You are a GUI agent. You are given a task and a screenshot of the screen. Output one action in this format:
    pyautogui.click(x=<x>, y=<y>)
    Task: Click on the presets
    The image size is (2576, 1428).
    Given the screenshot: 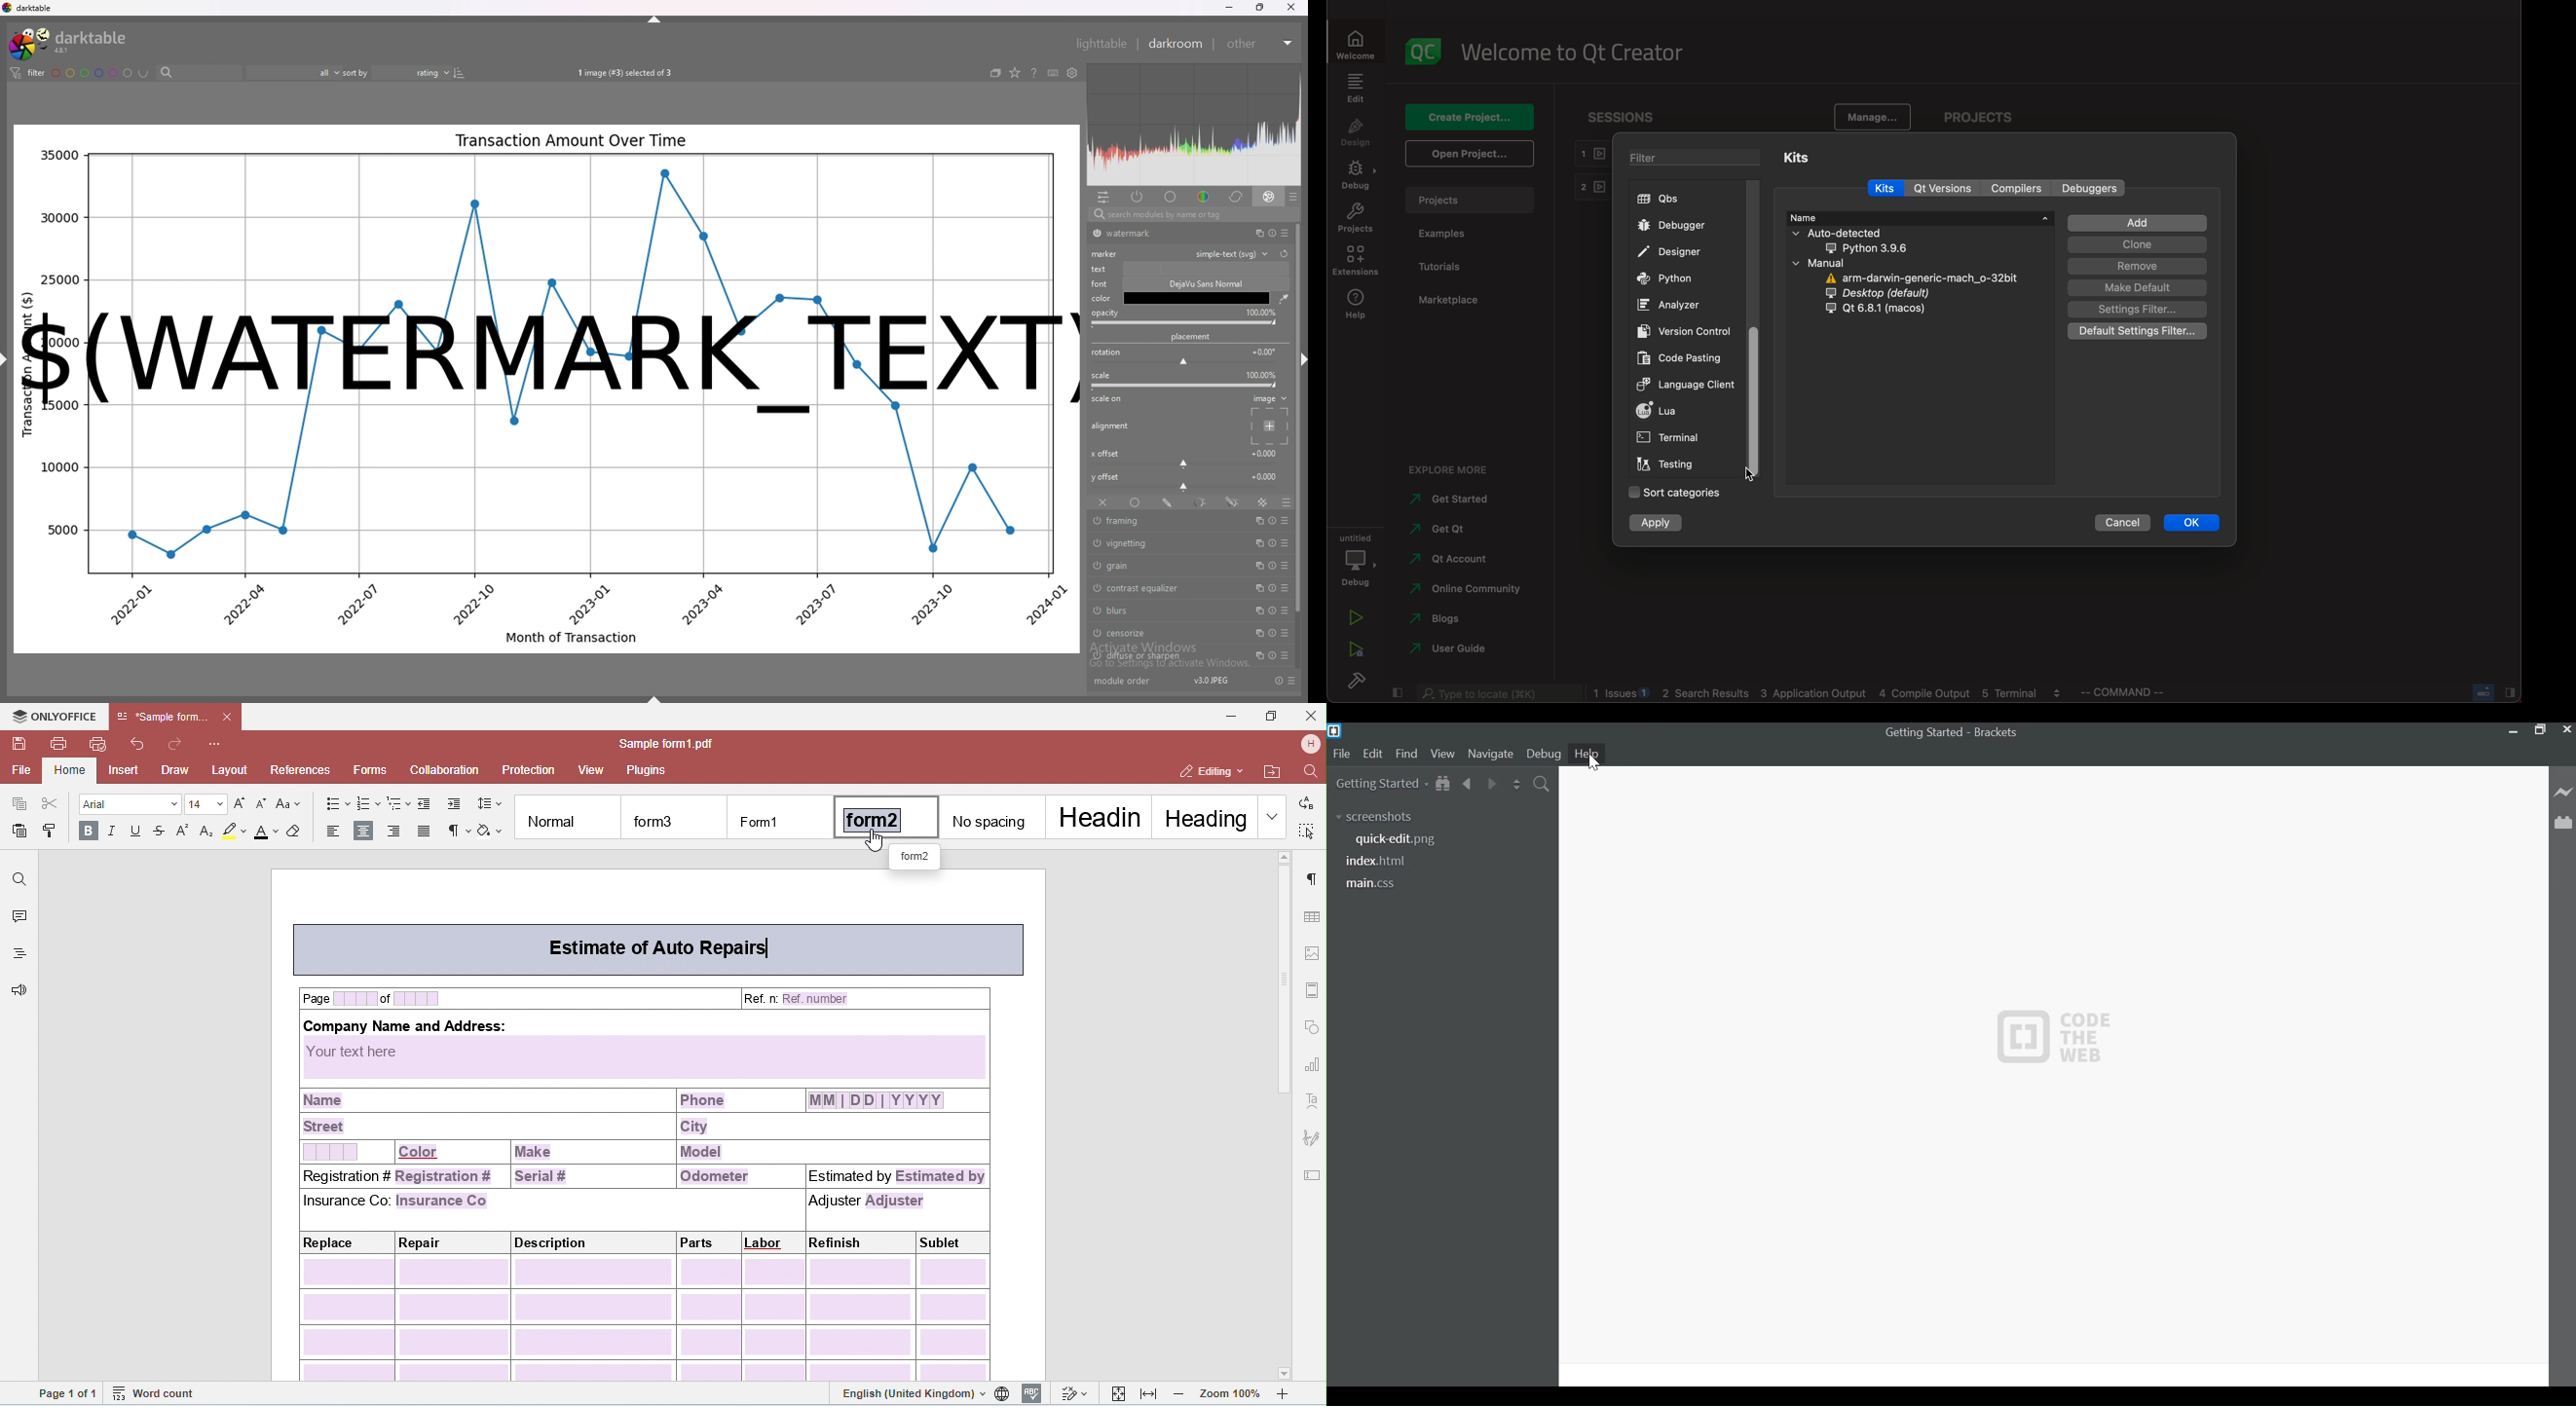 What is the action you would take?
    pyautogui.click(x=1285, y=233)
    